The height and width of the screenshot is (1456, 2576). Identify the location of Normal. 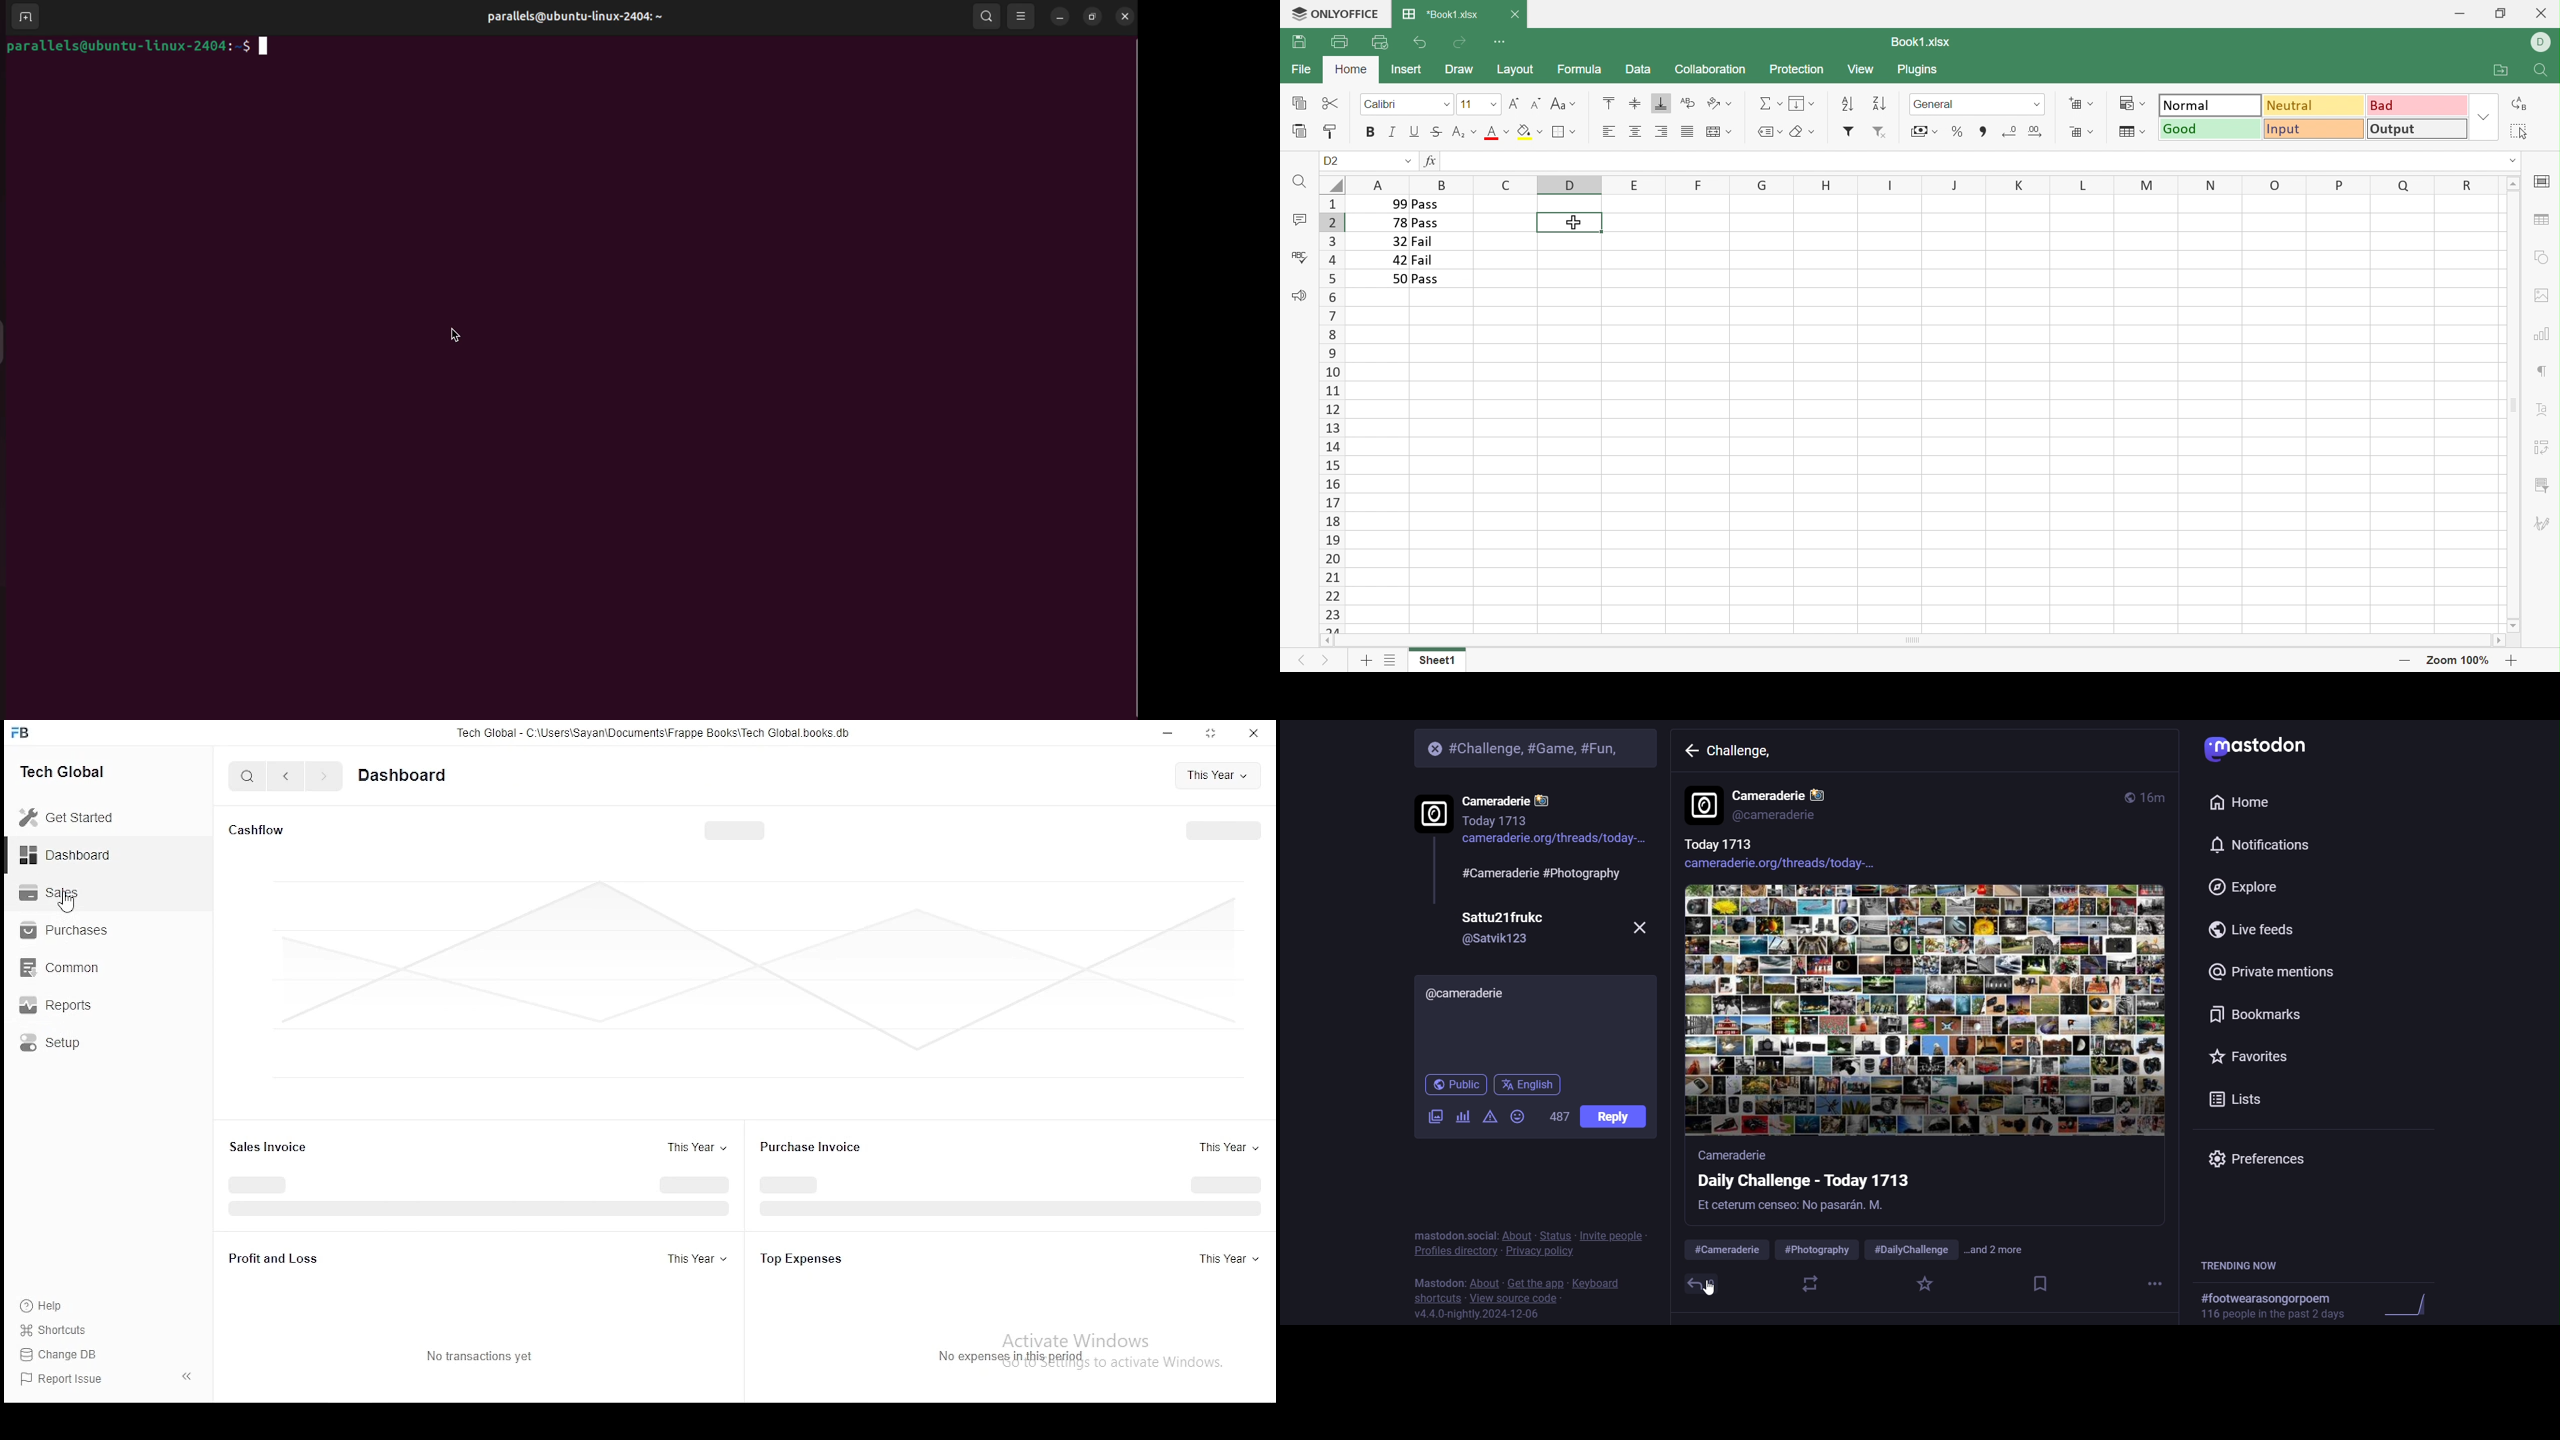
(2210, 104).